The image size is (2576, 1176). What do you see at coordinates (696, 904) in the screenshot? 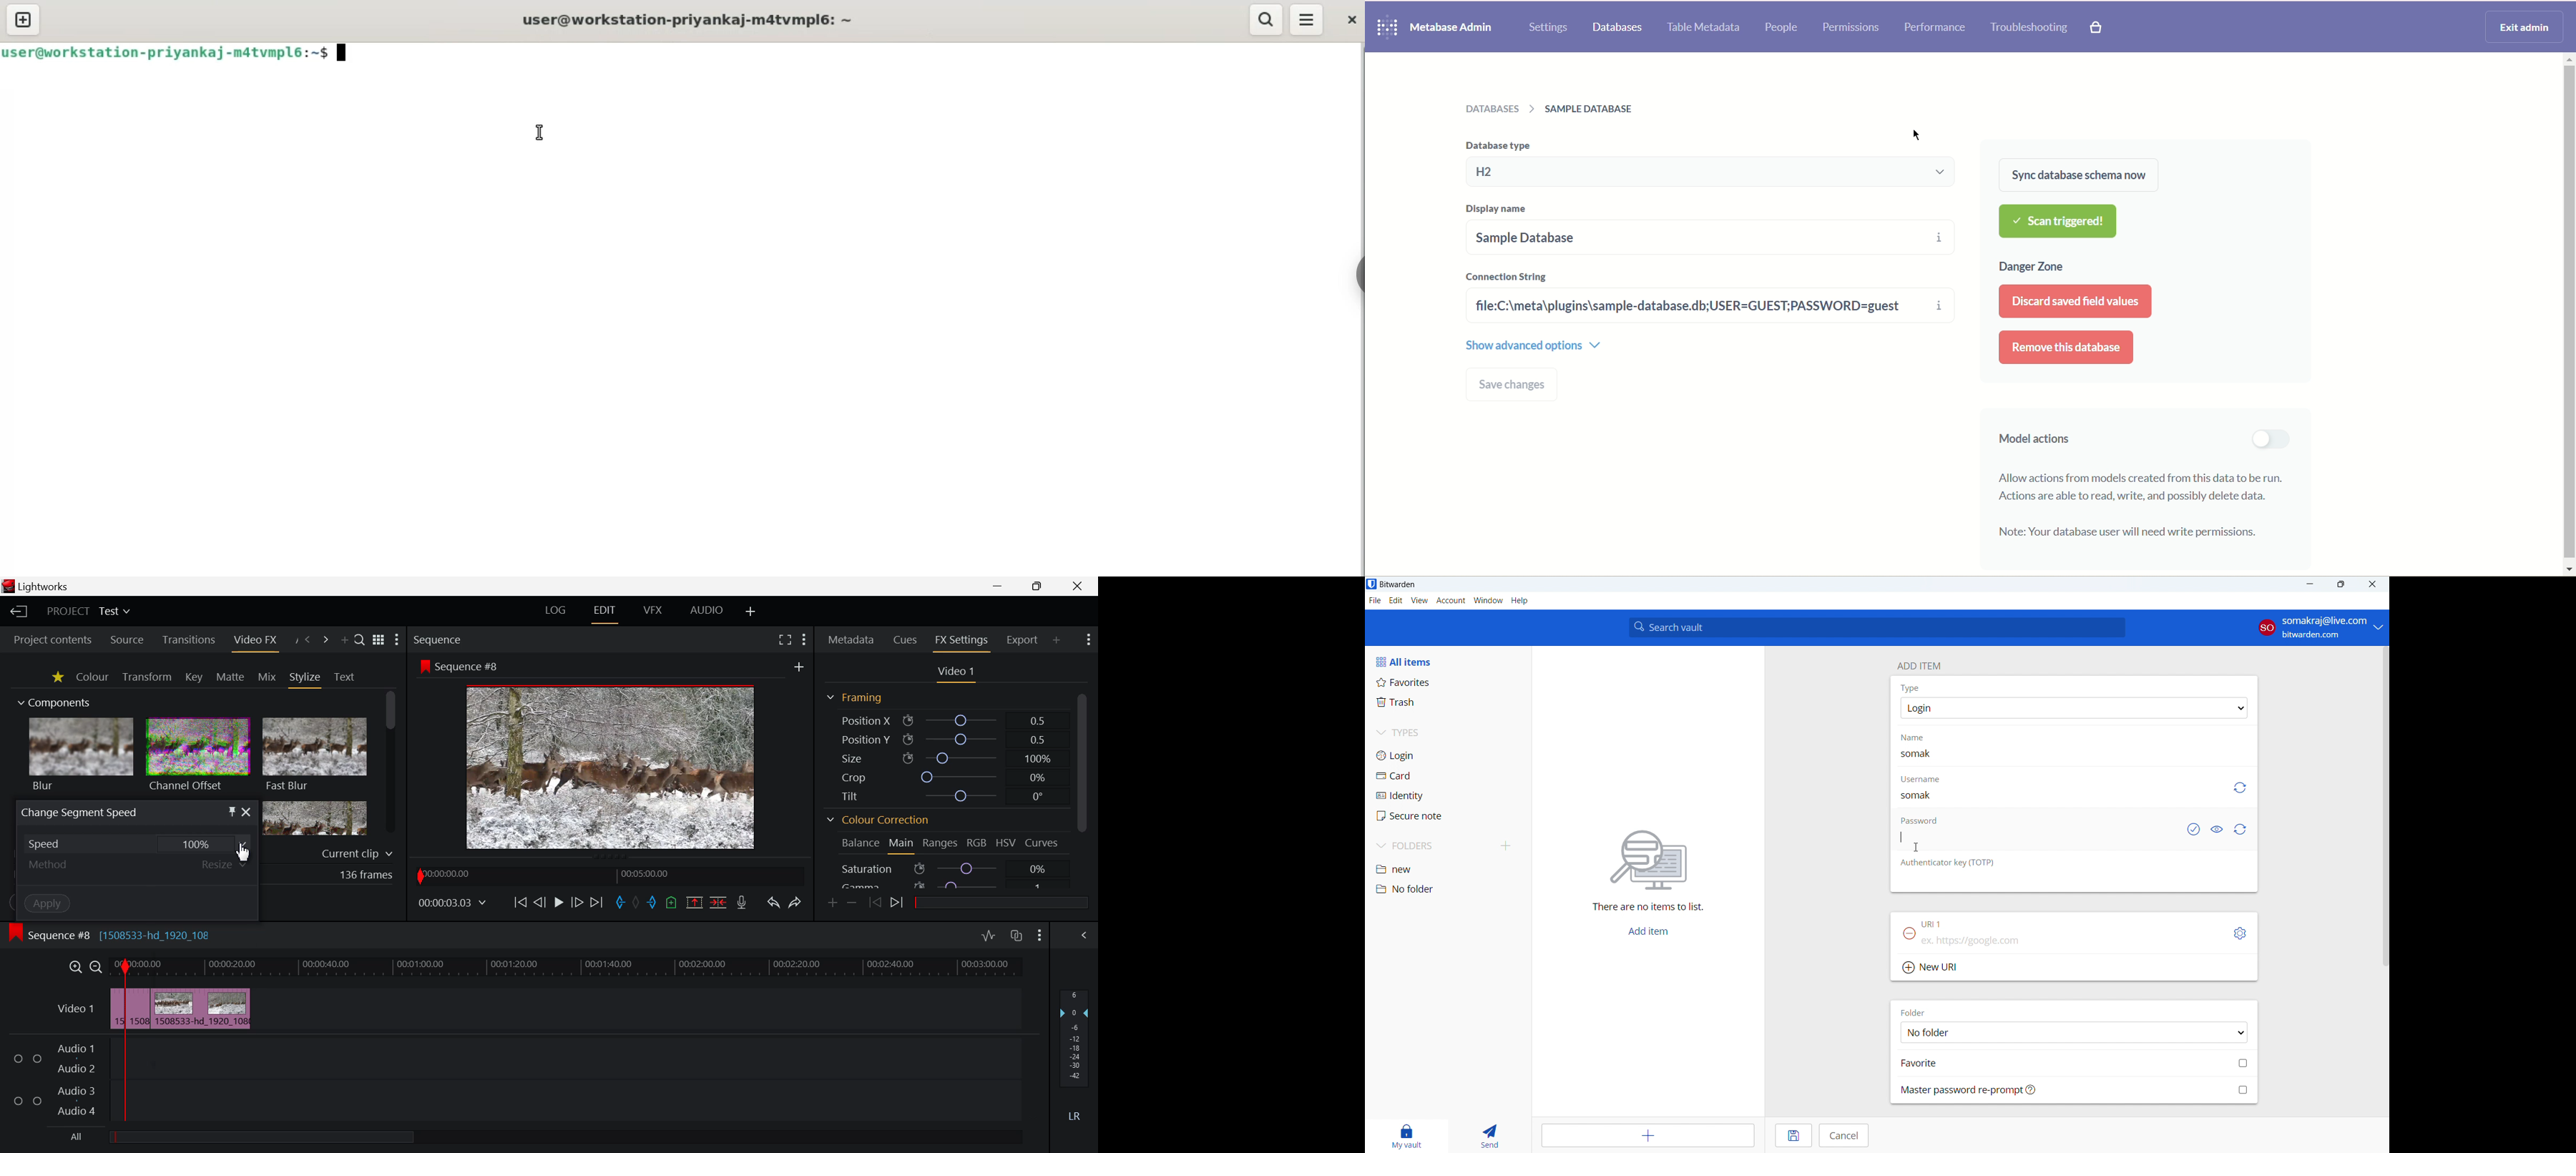
I see `Remove marked section` at bounding box center [696, 904].